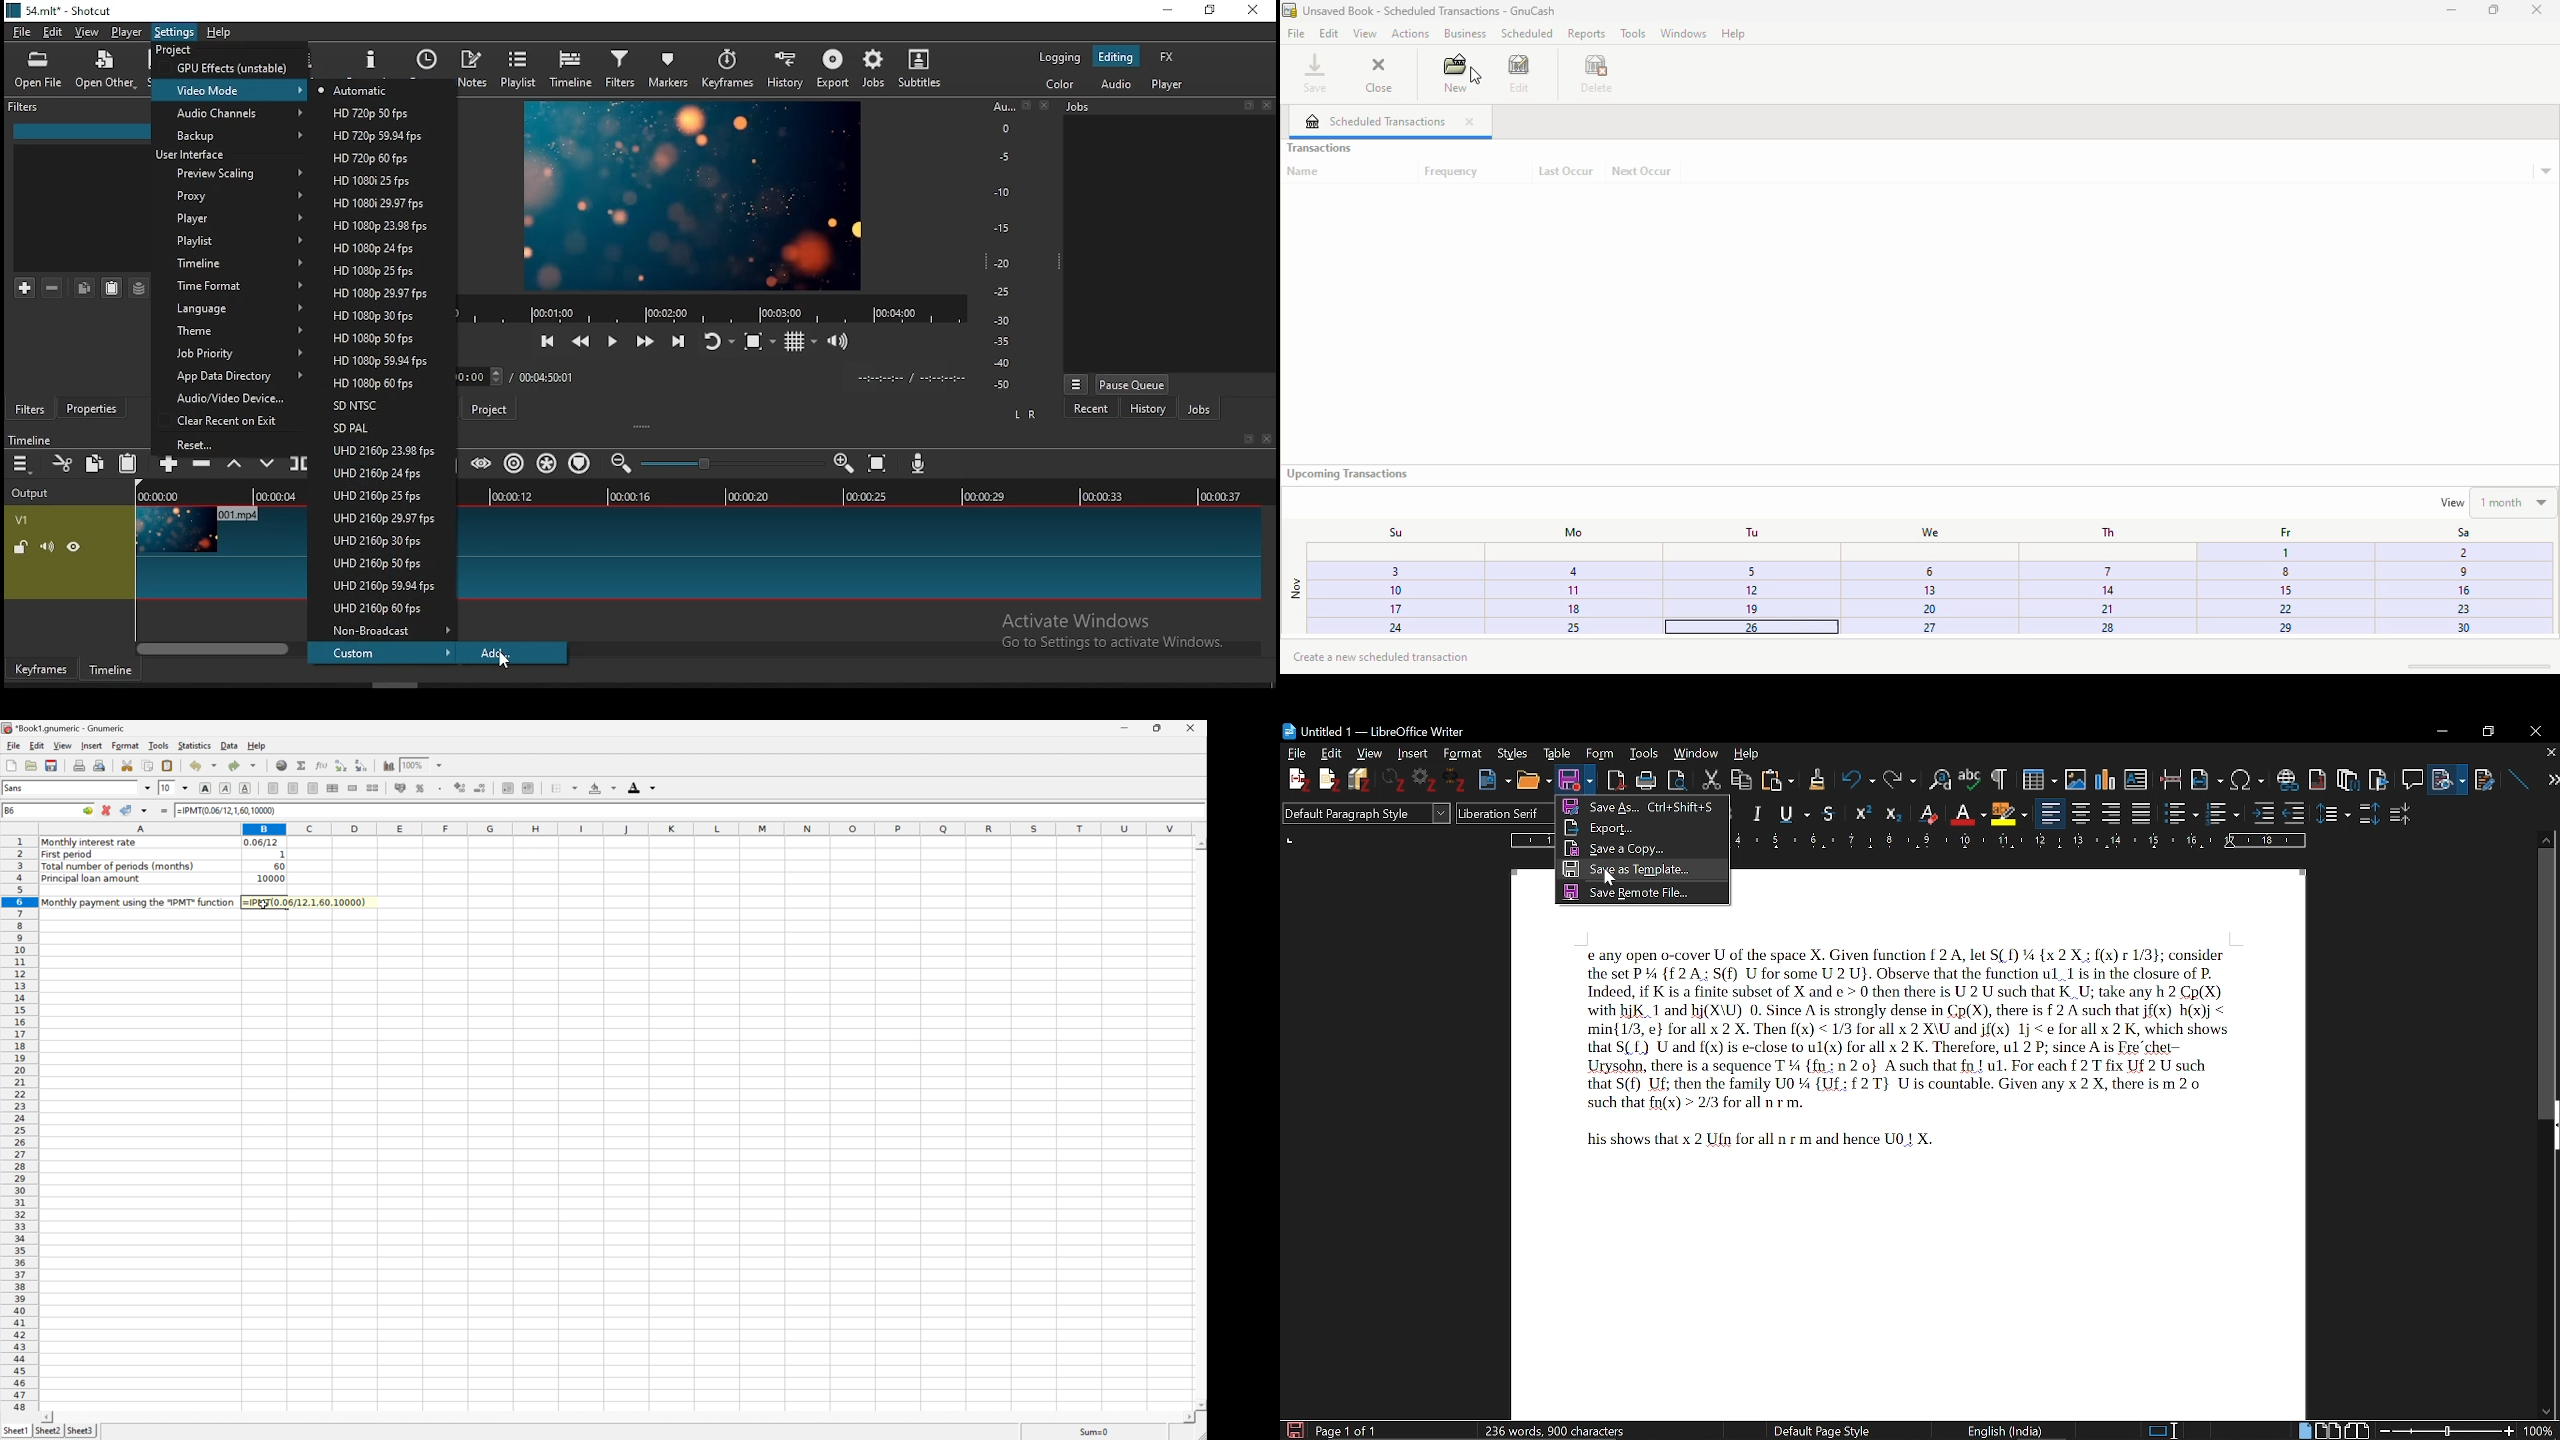 This screenshot has height=1456, width=2576. What do you see at coordinates (620, 68) in the screenshot?
I see `filters` at bounding box center [620, 68].